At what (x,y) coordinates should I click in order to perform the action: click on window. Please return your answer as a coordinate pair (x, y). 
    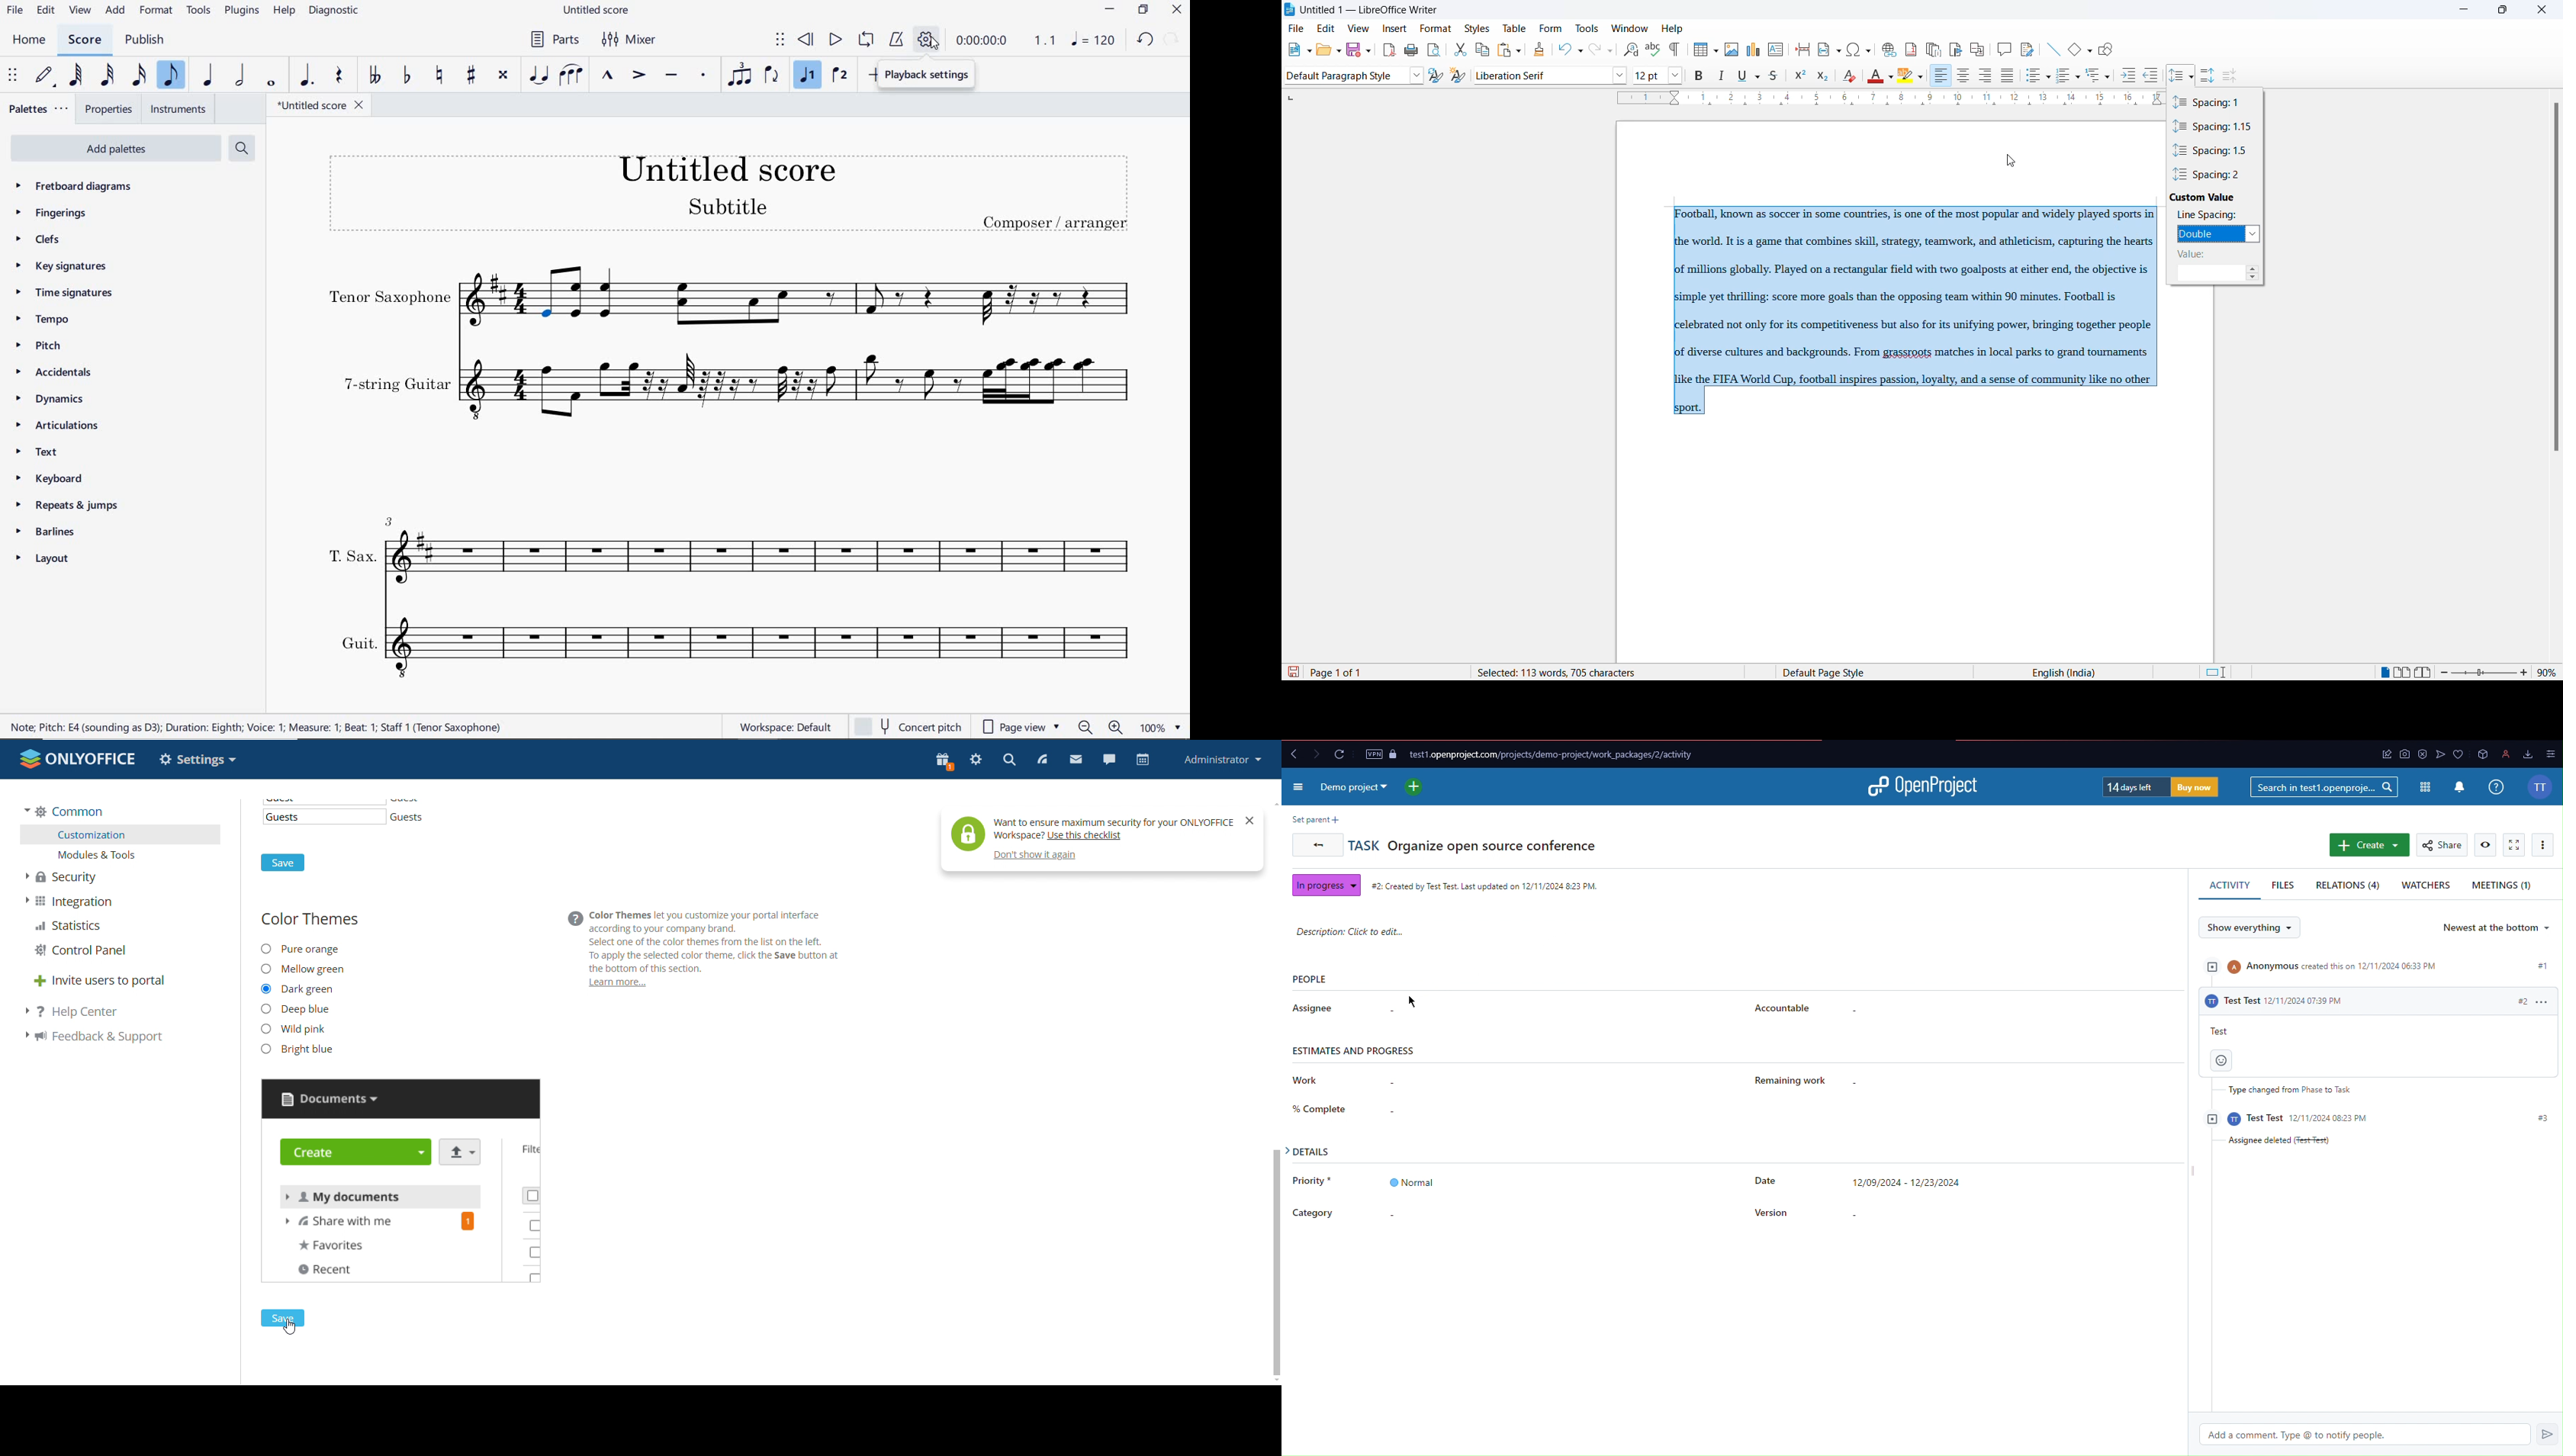
    Looking at the image, I should click on (1627, 27).